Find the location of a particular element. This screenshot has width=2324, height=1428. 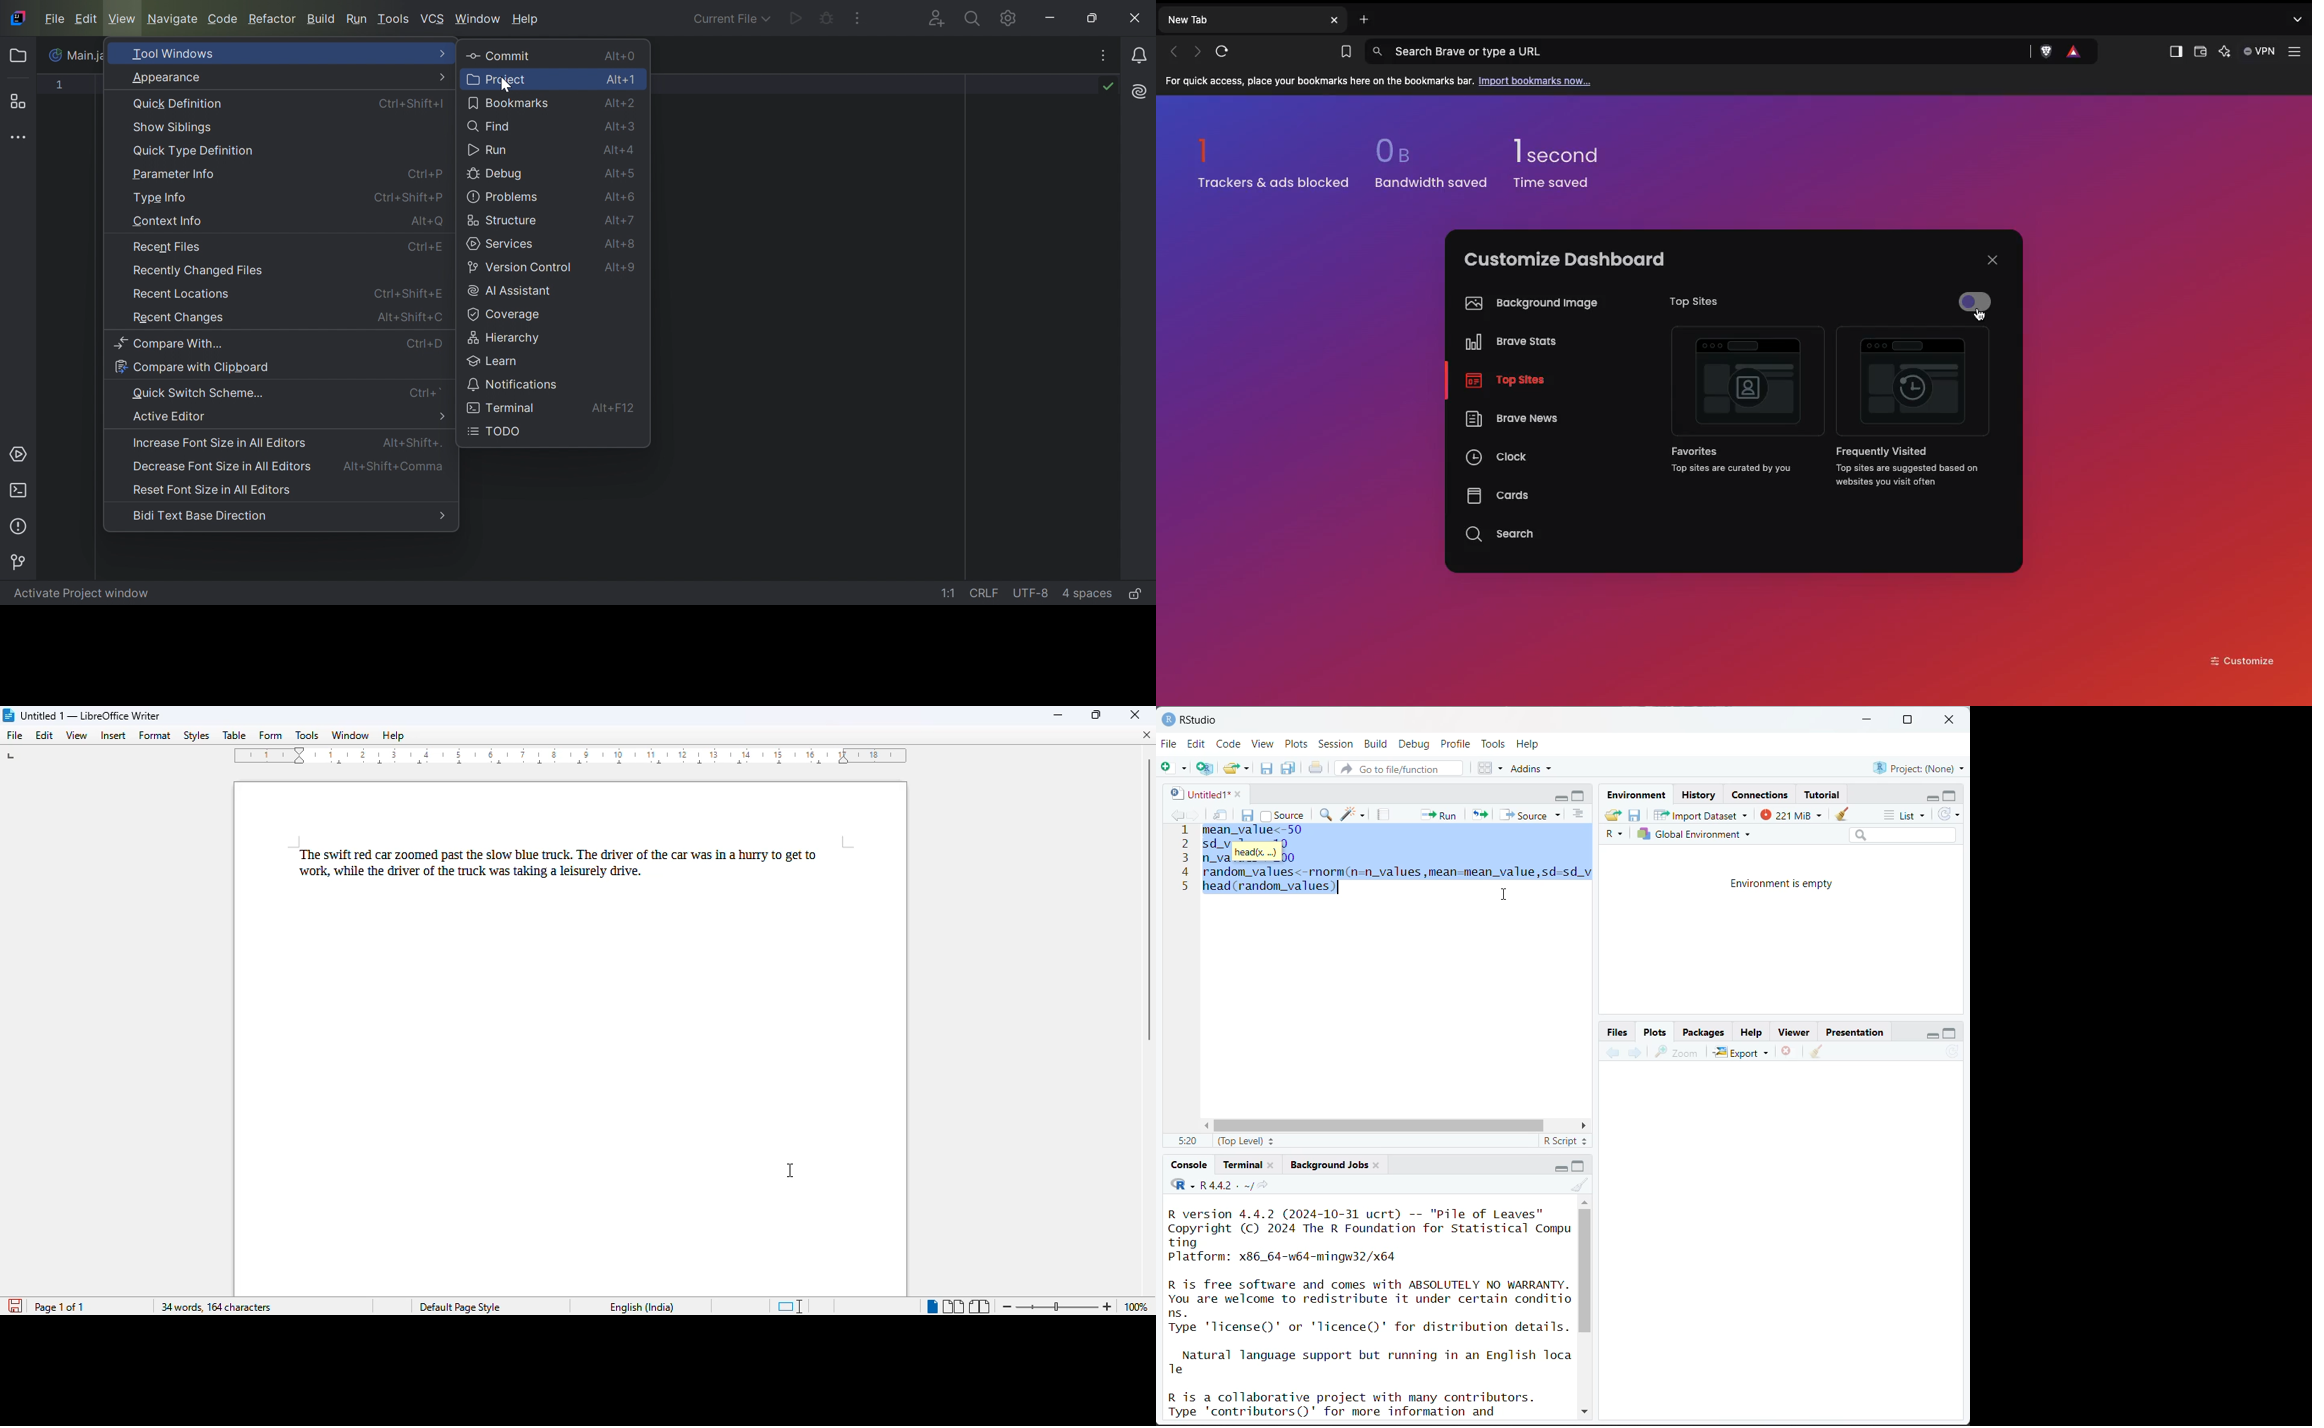

meanvalue<-50 is located at coordinates (1255, 831).